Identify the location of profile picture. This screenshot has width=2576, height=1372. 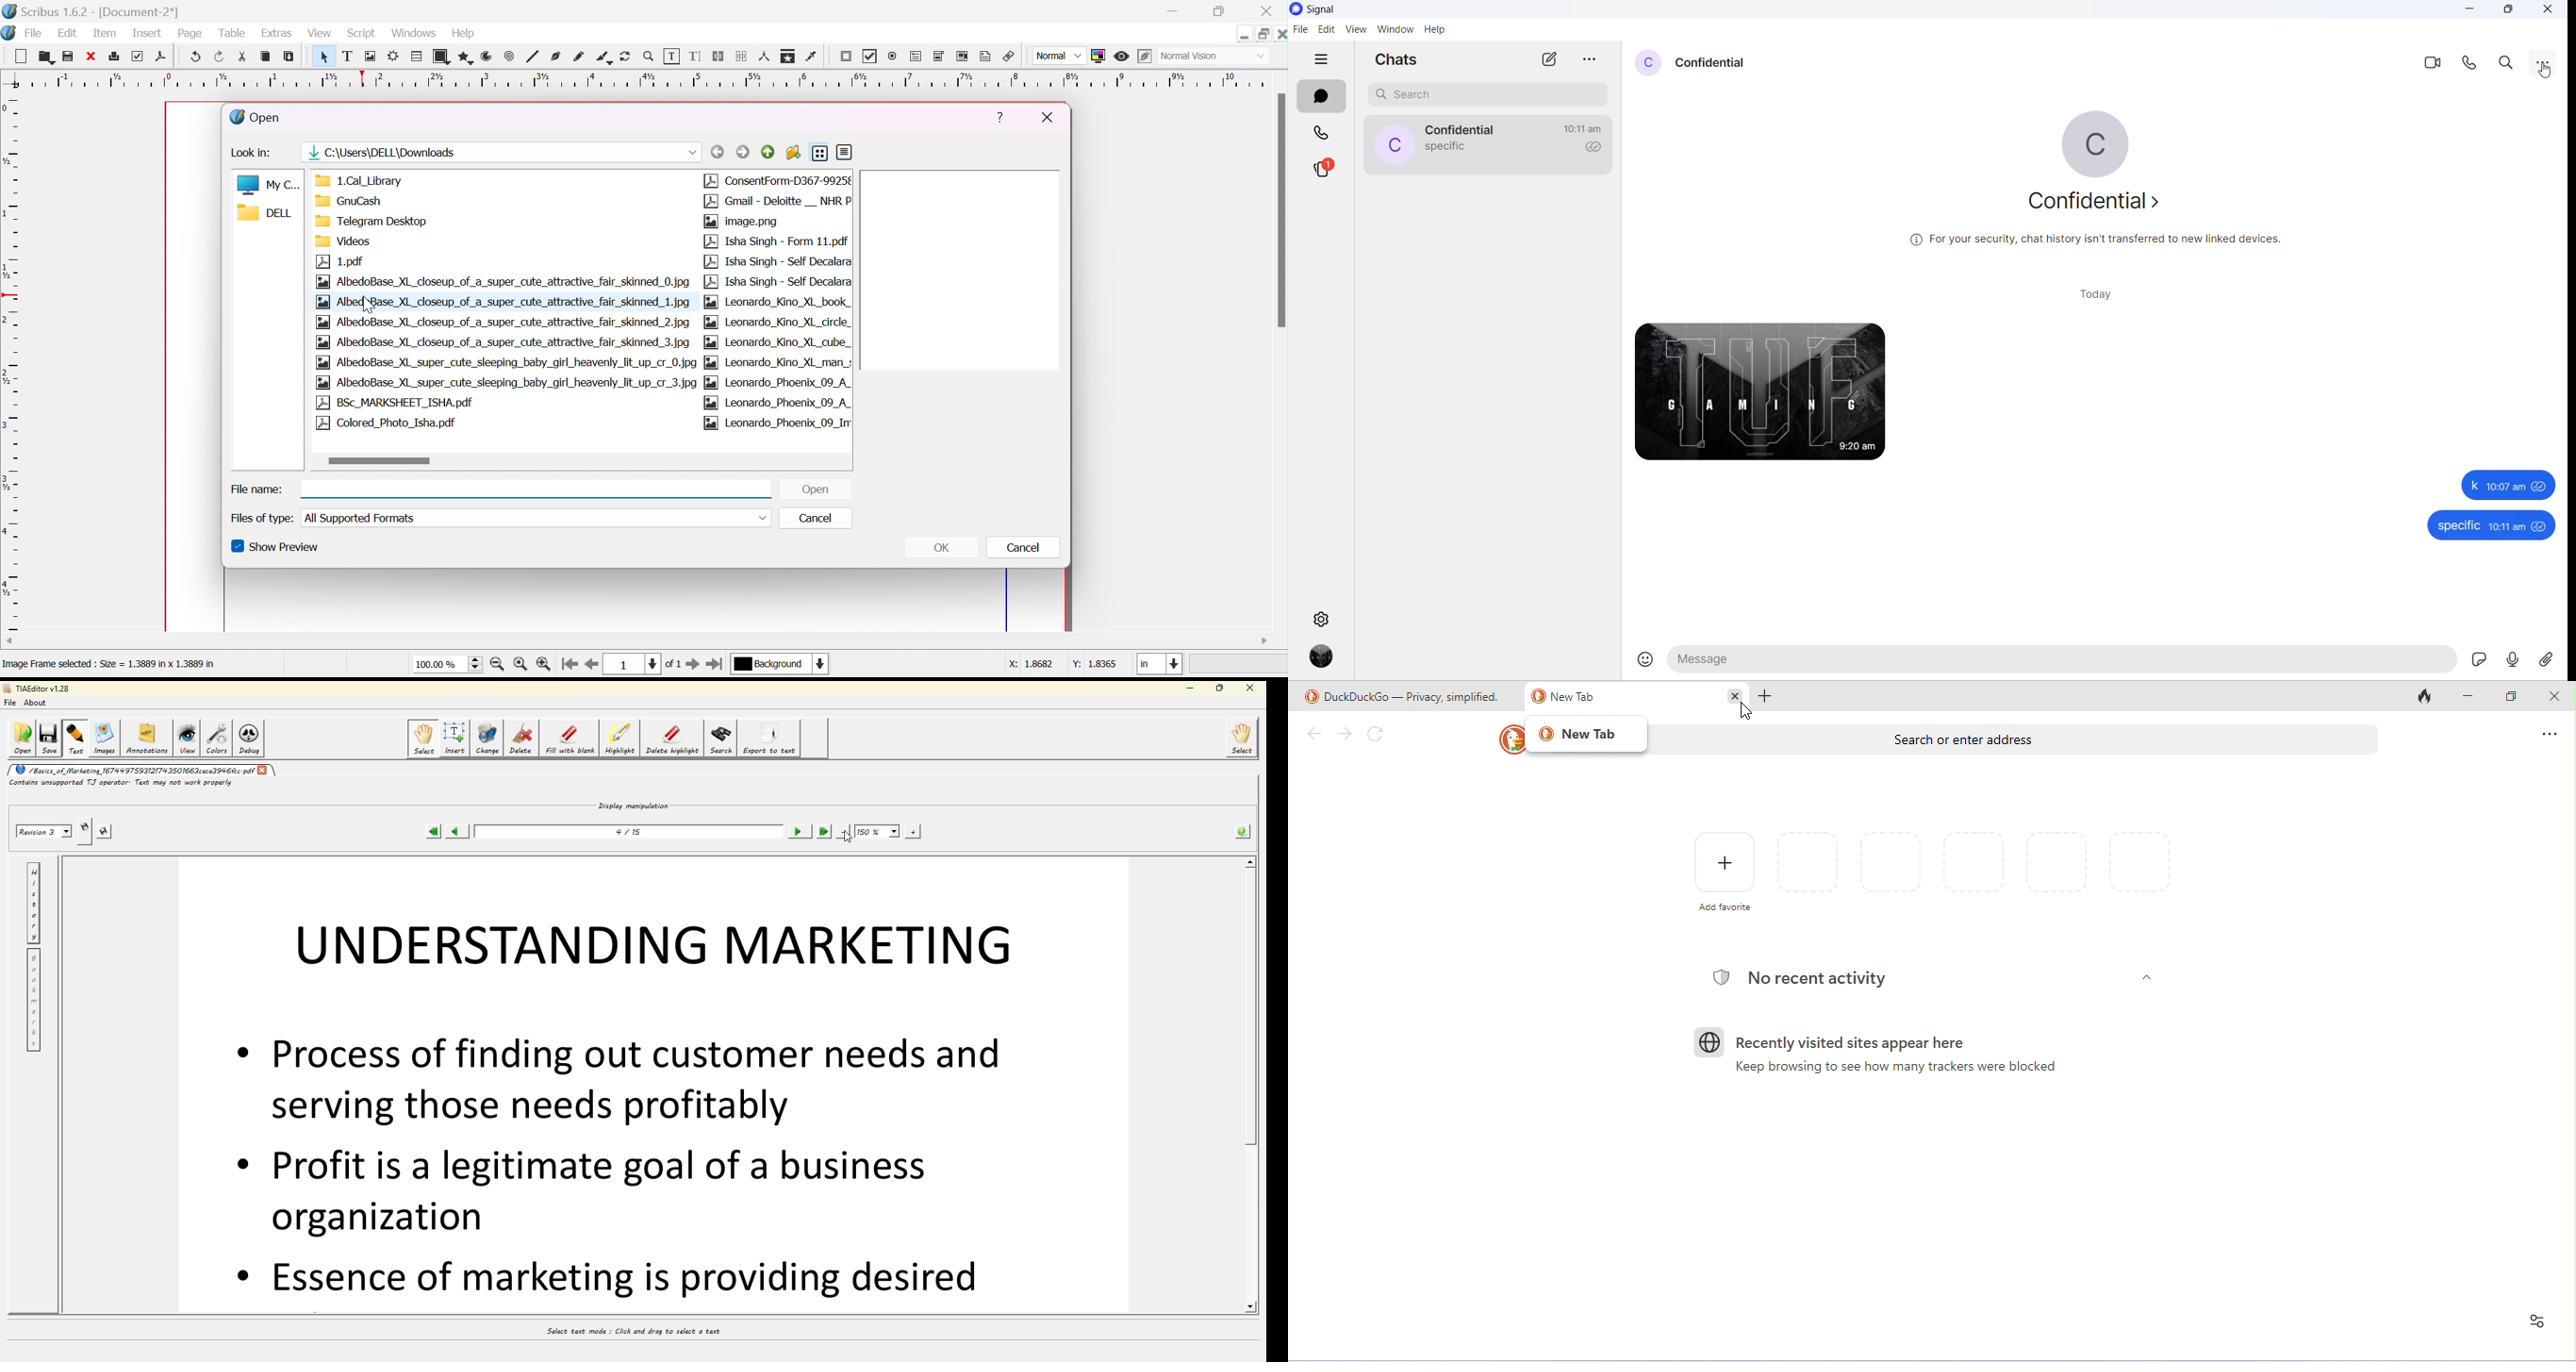
(2094, 141).